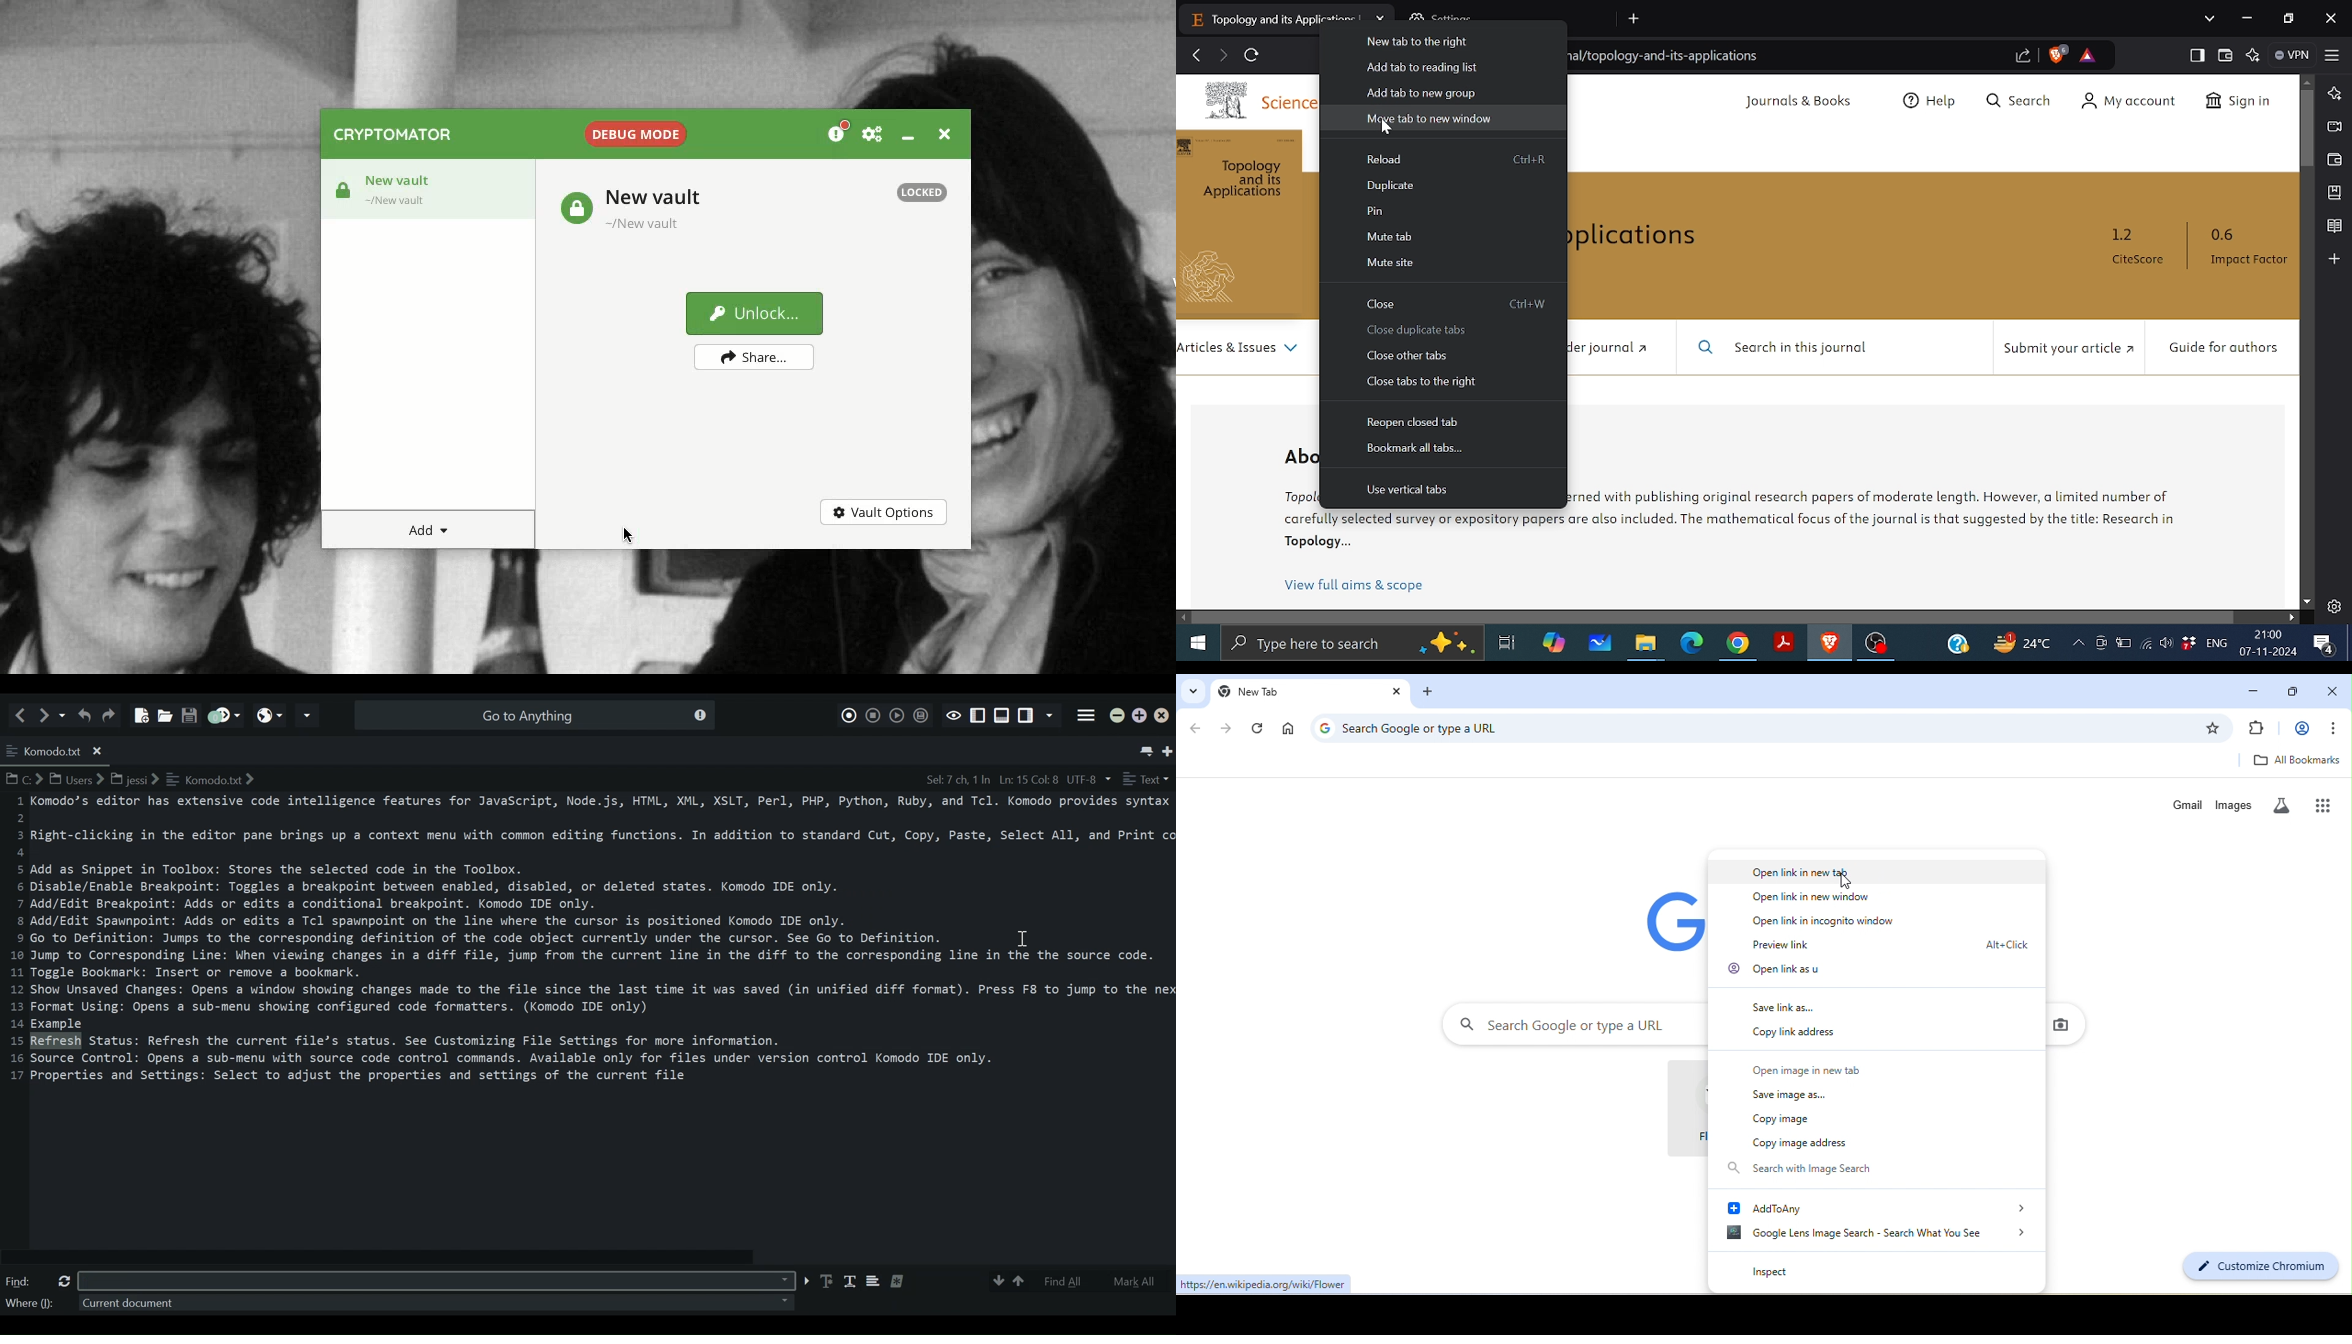 This screenshot has width=2352, height=1344. Describe the element at coordinates (1849, 883) in the screenshot. I see `cursor movement` at that location.